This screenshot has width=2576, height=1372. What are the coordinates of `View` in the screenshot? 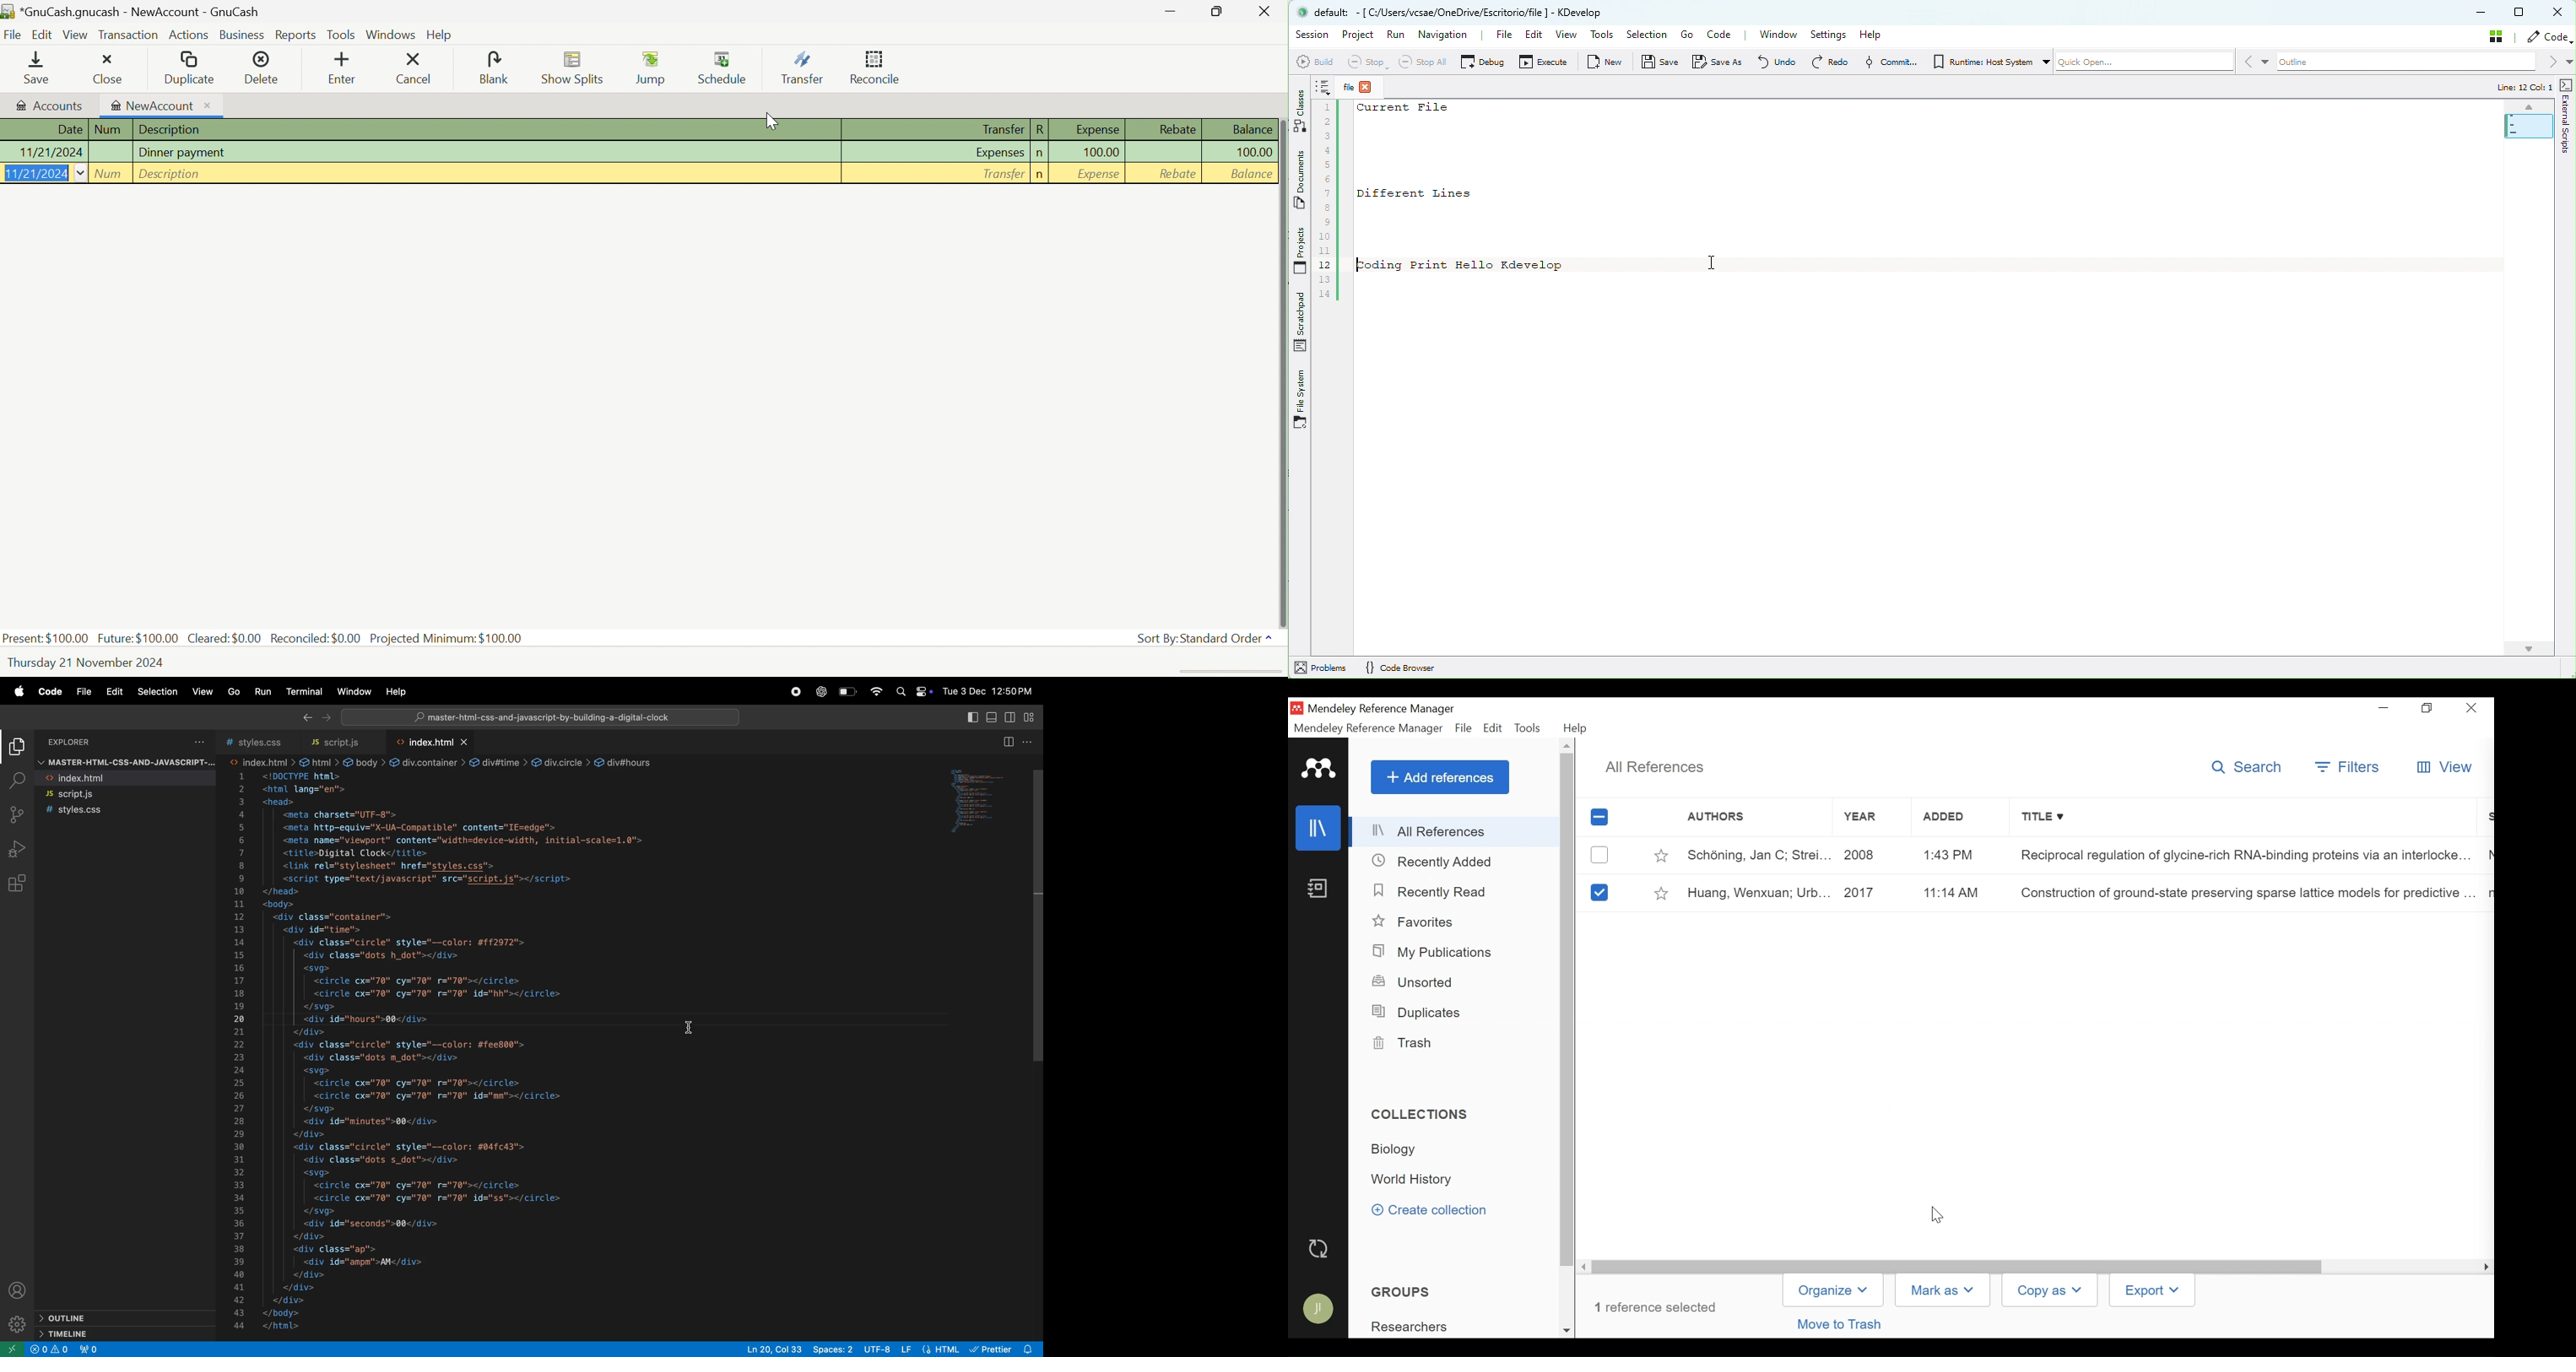 It's located at (2445, 768).